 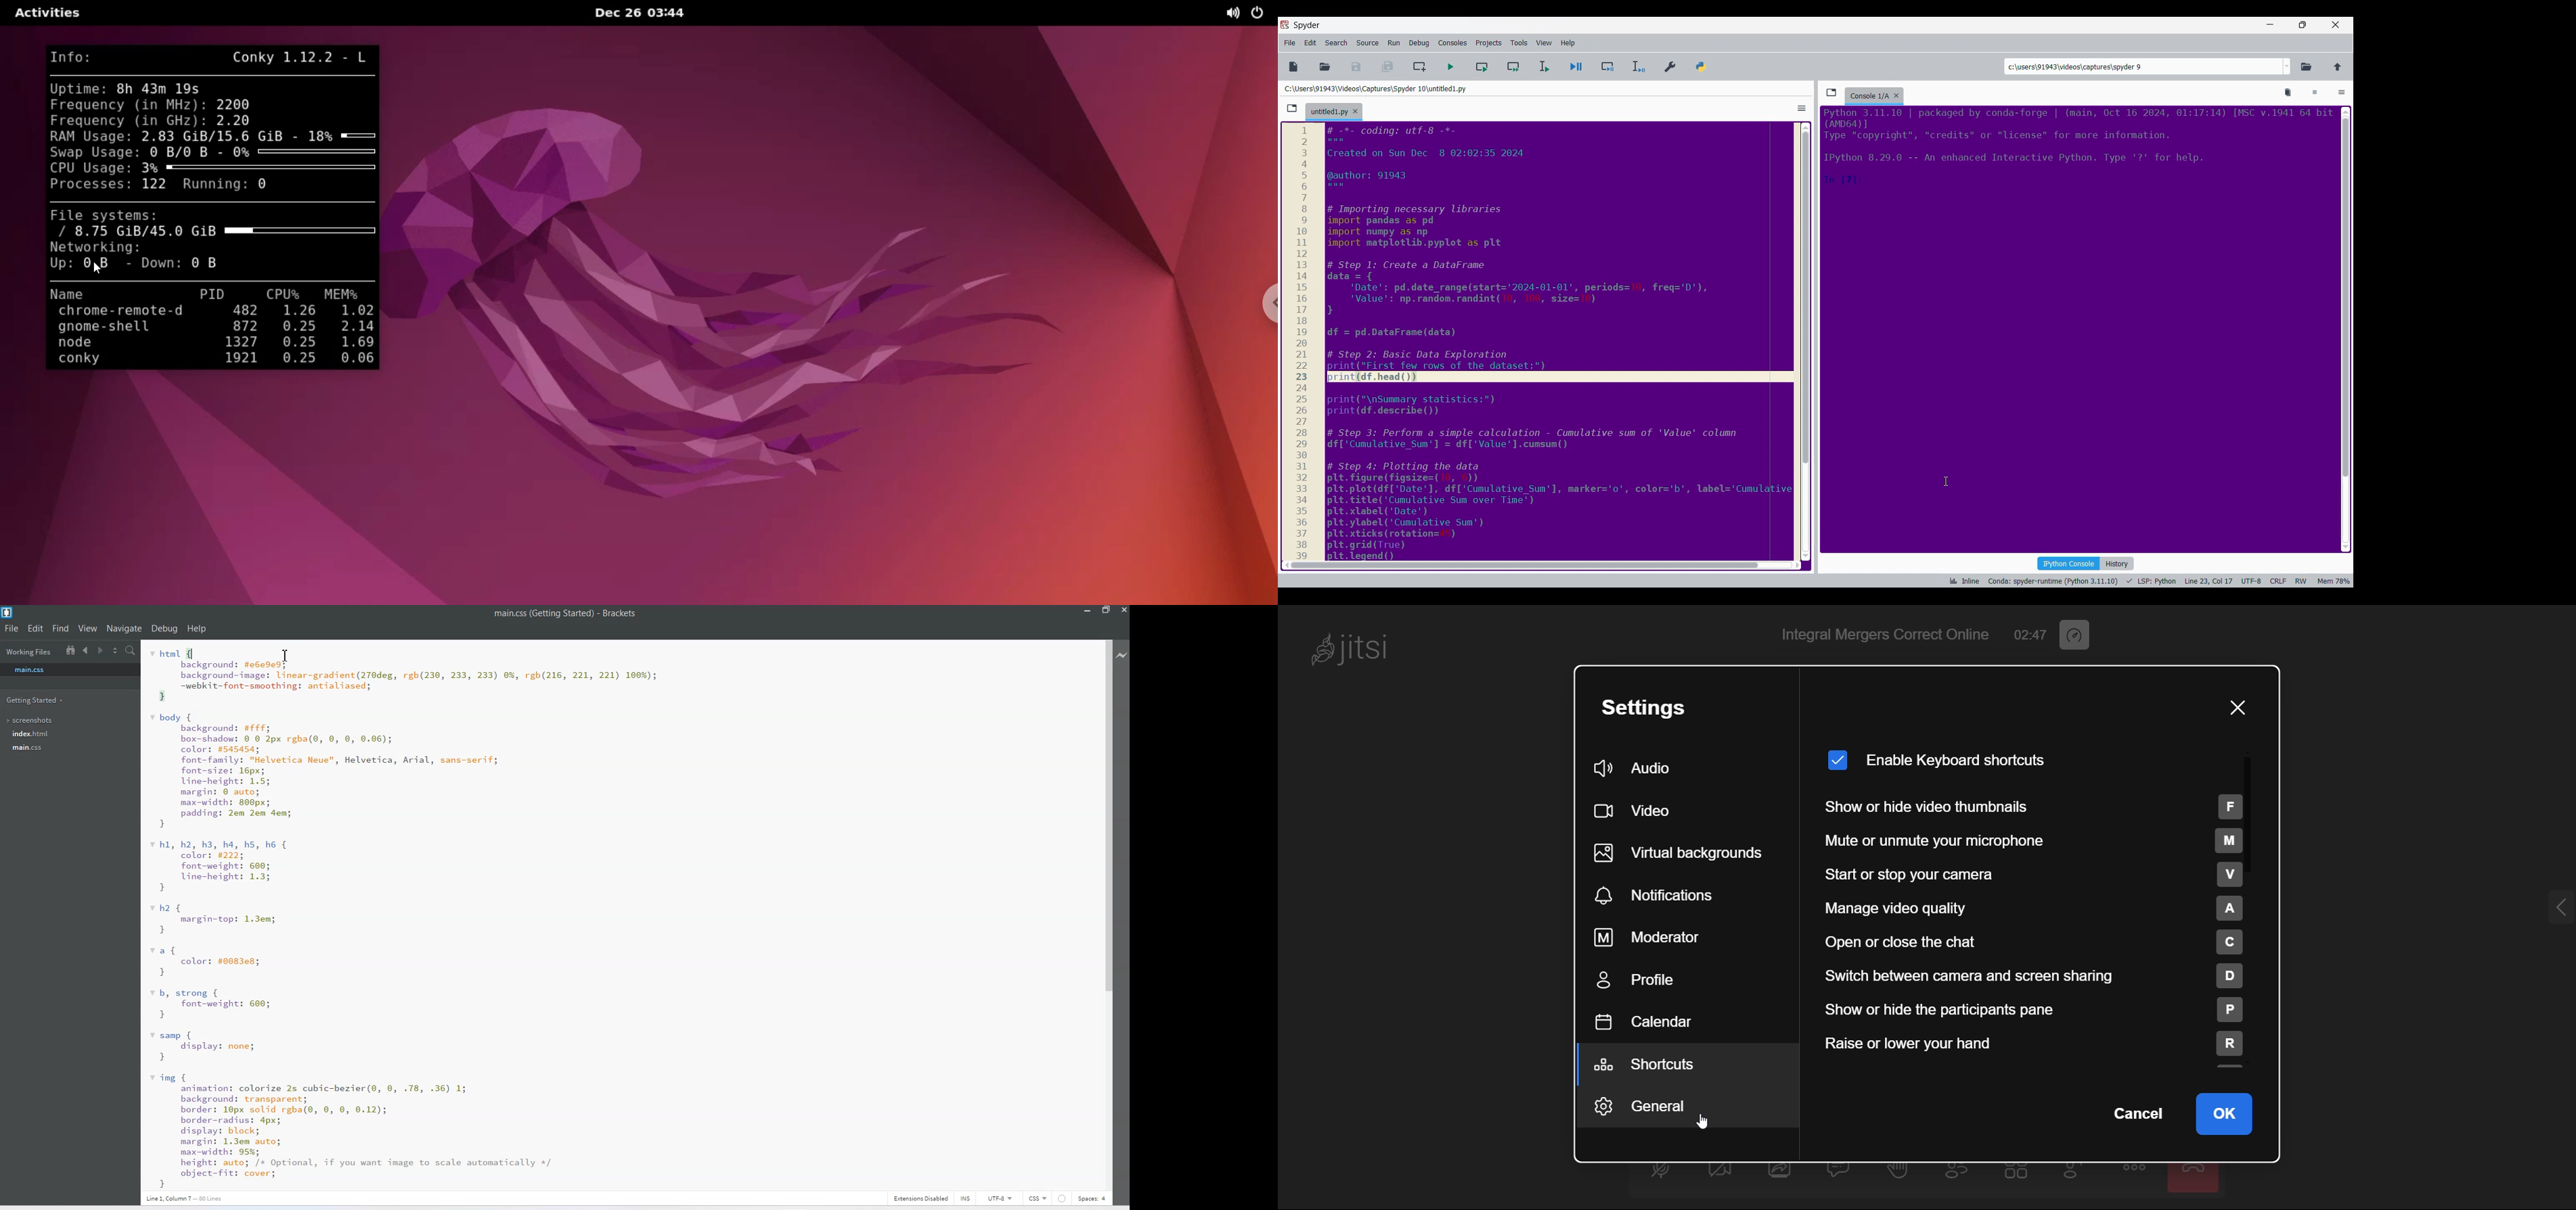 I want to click on Run current cell, so click(x=1482, y=67).